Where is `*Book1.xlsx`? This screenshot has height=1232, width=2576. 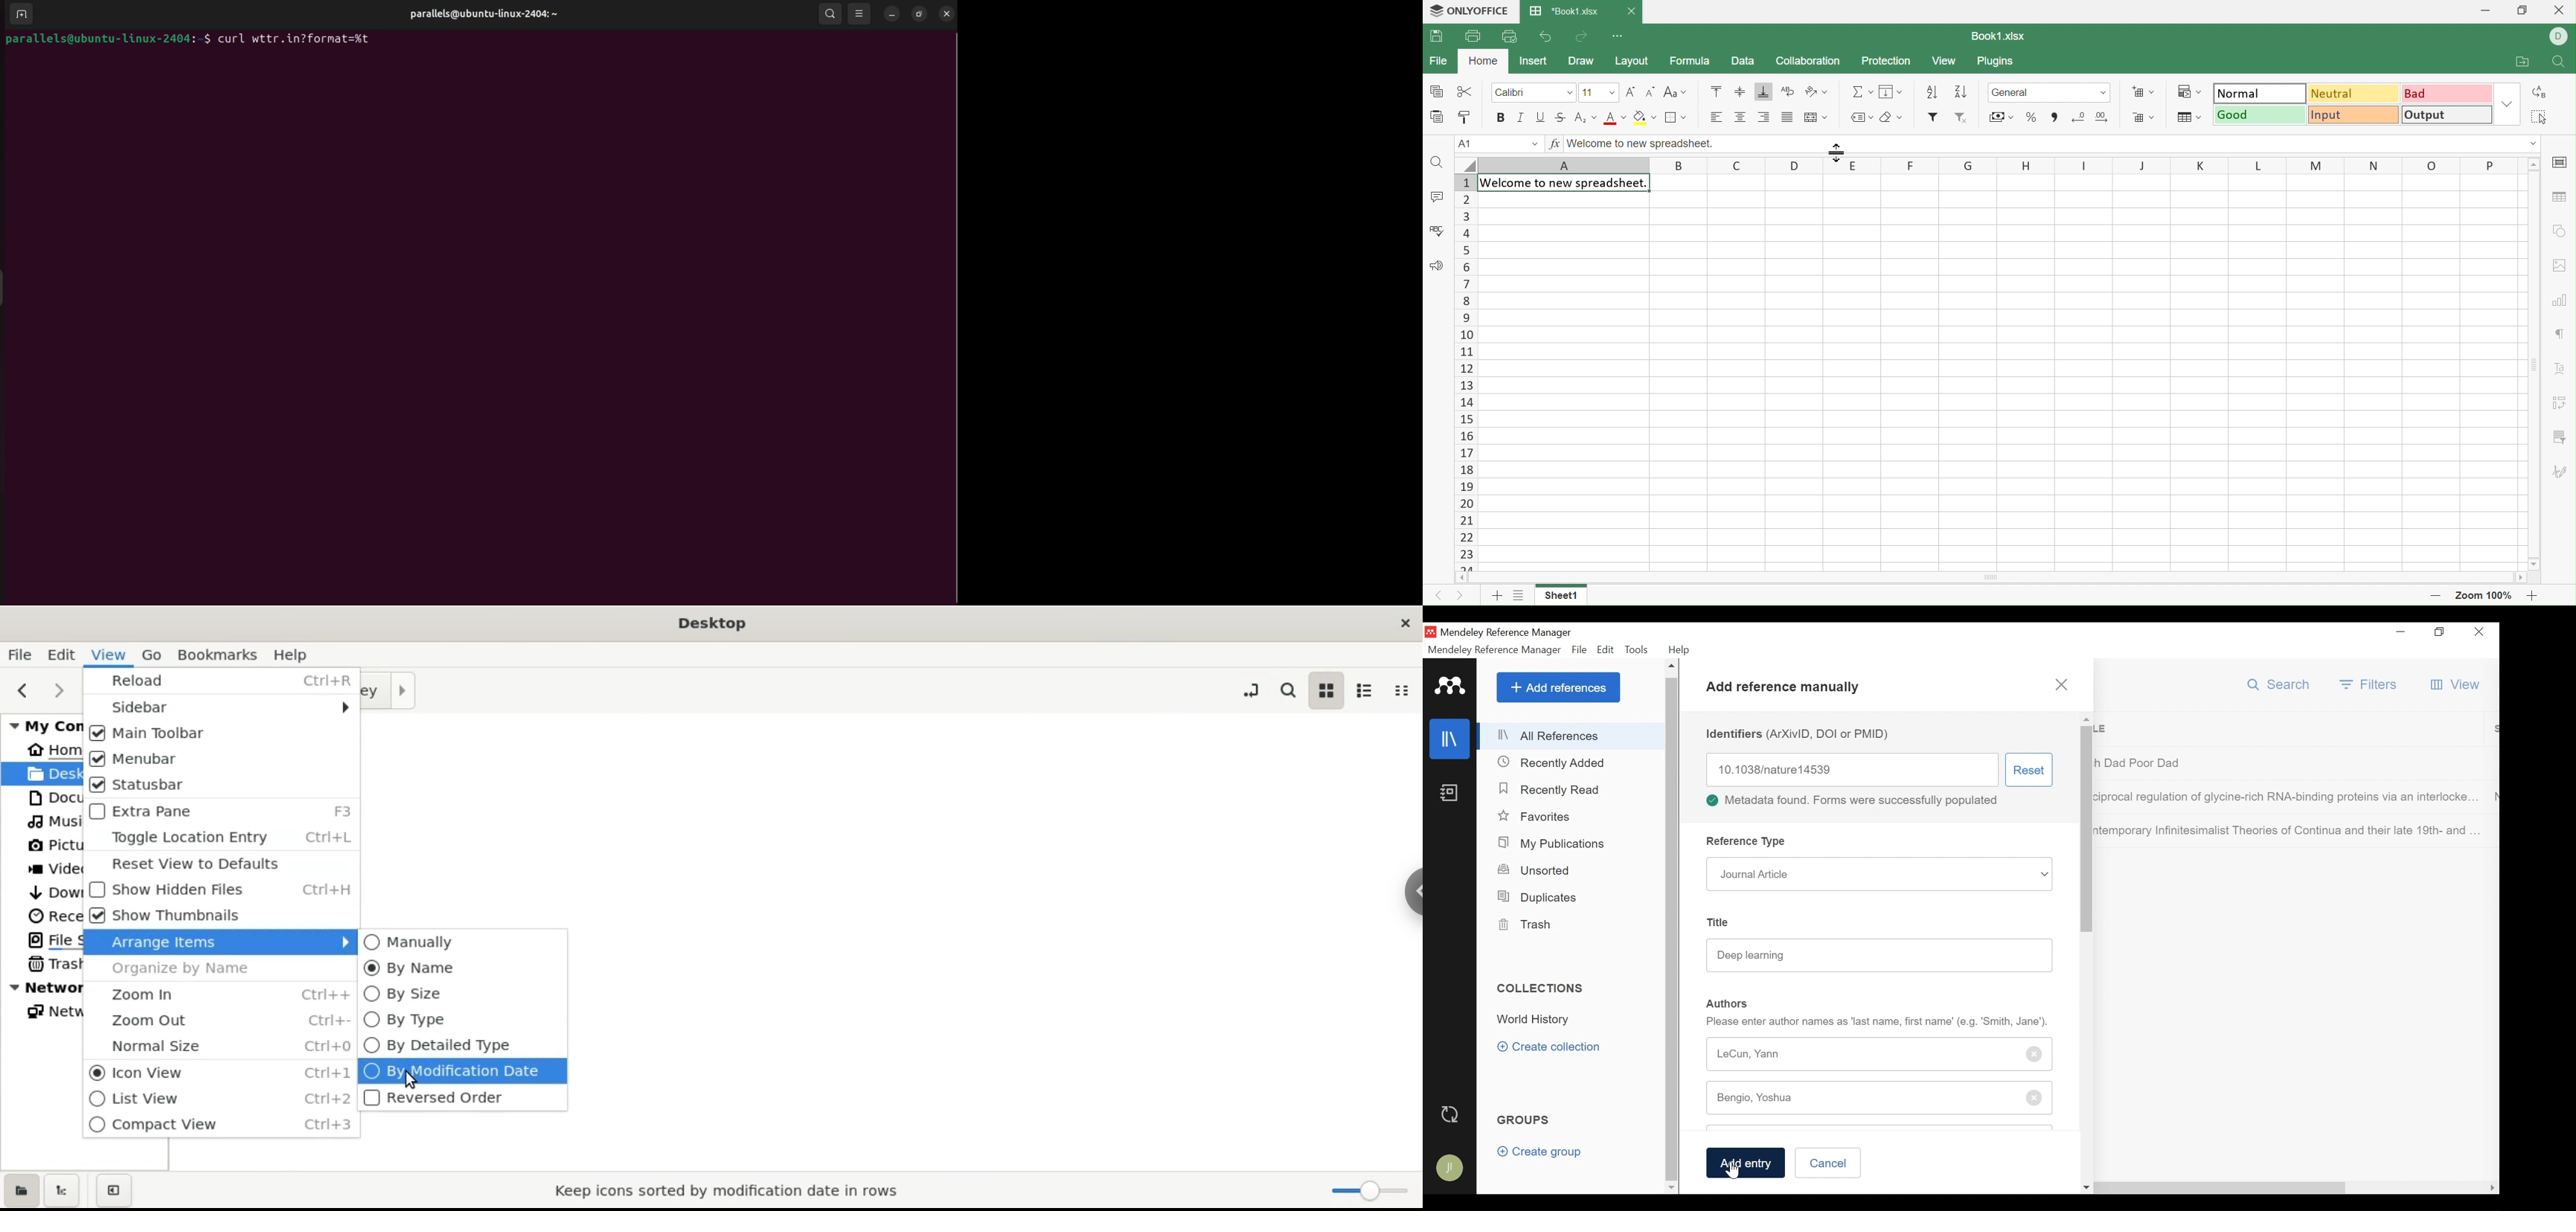
*Book1.xlsx is located at coordinates (1566, 11).